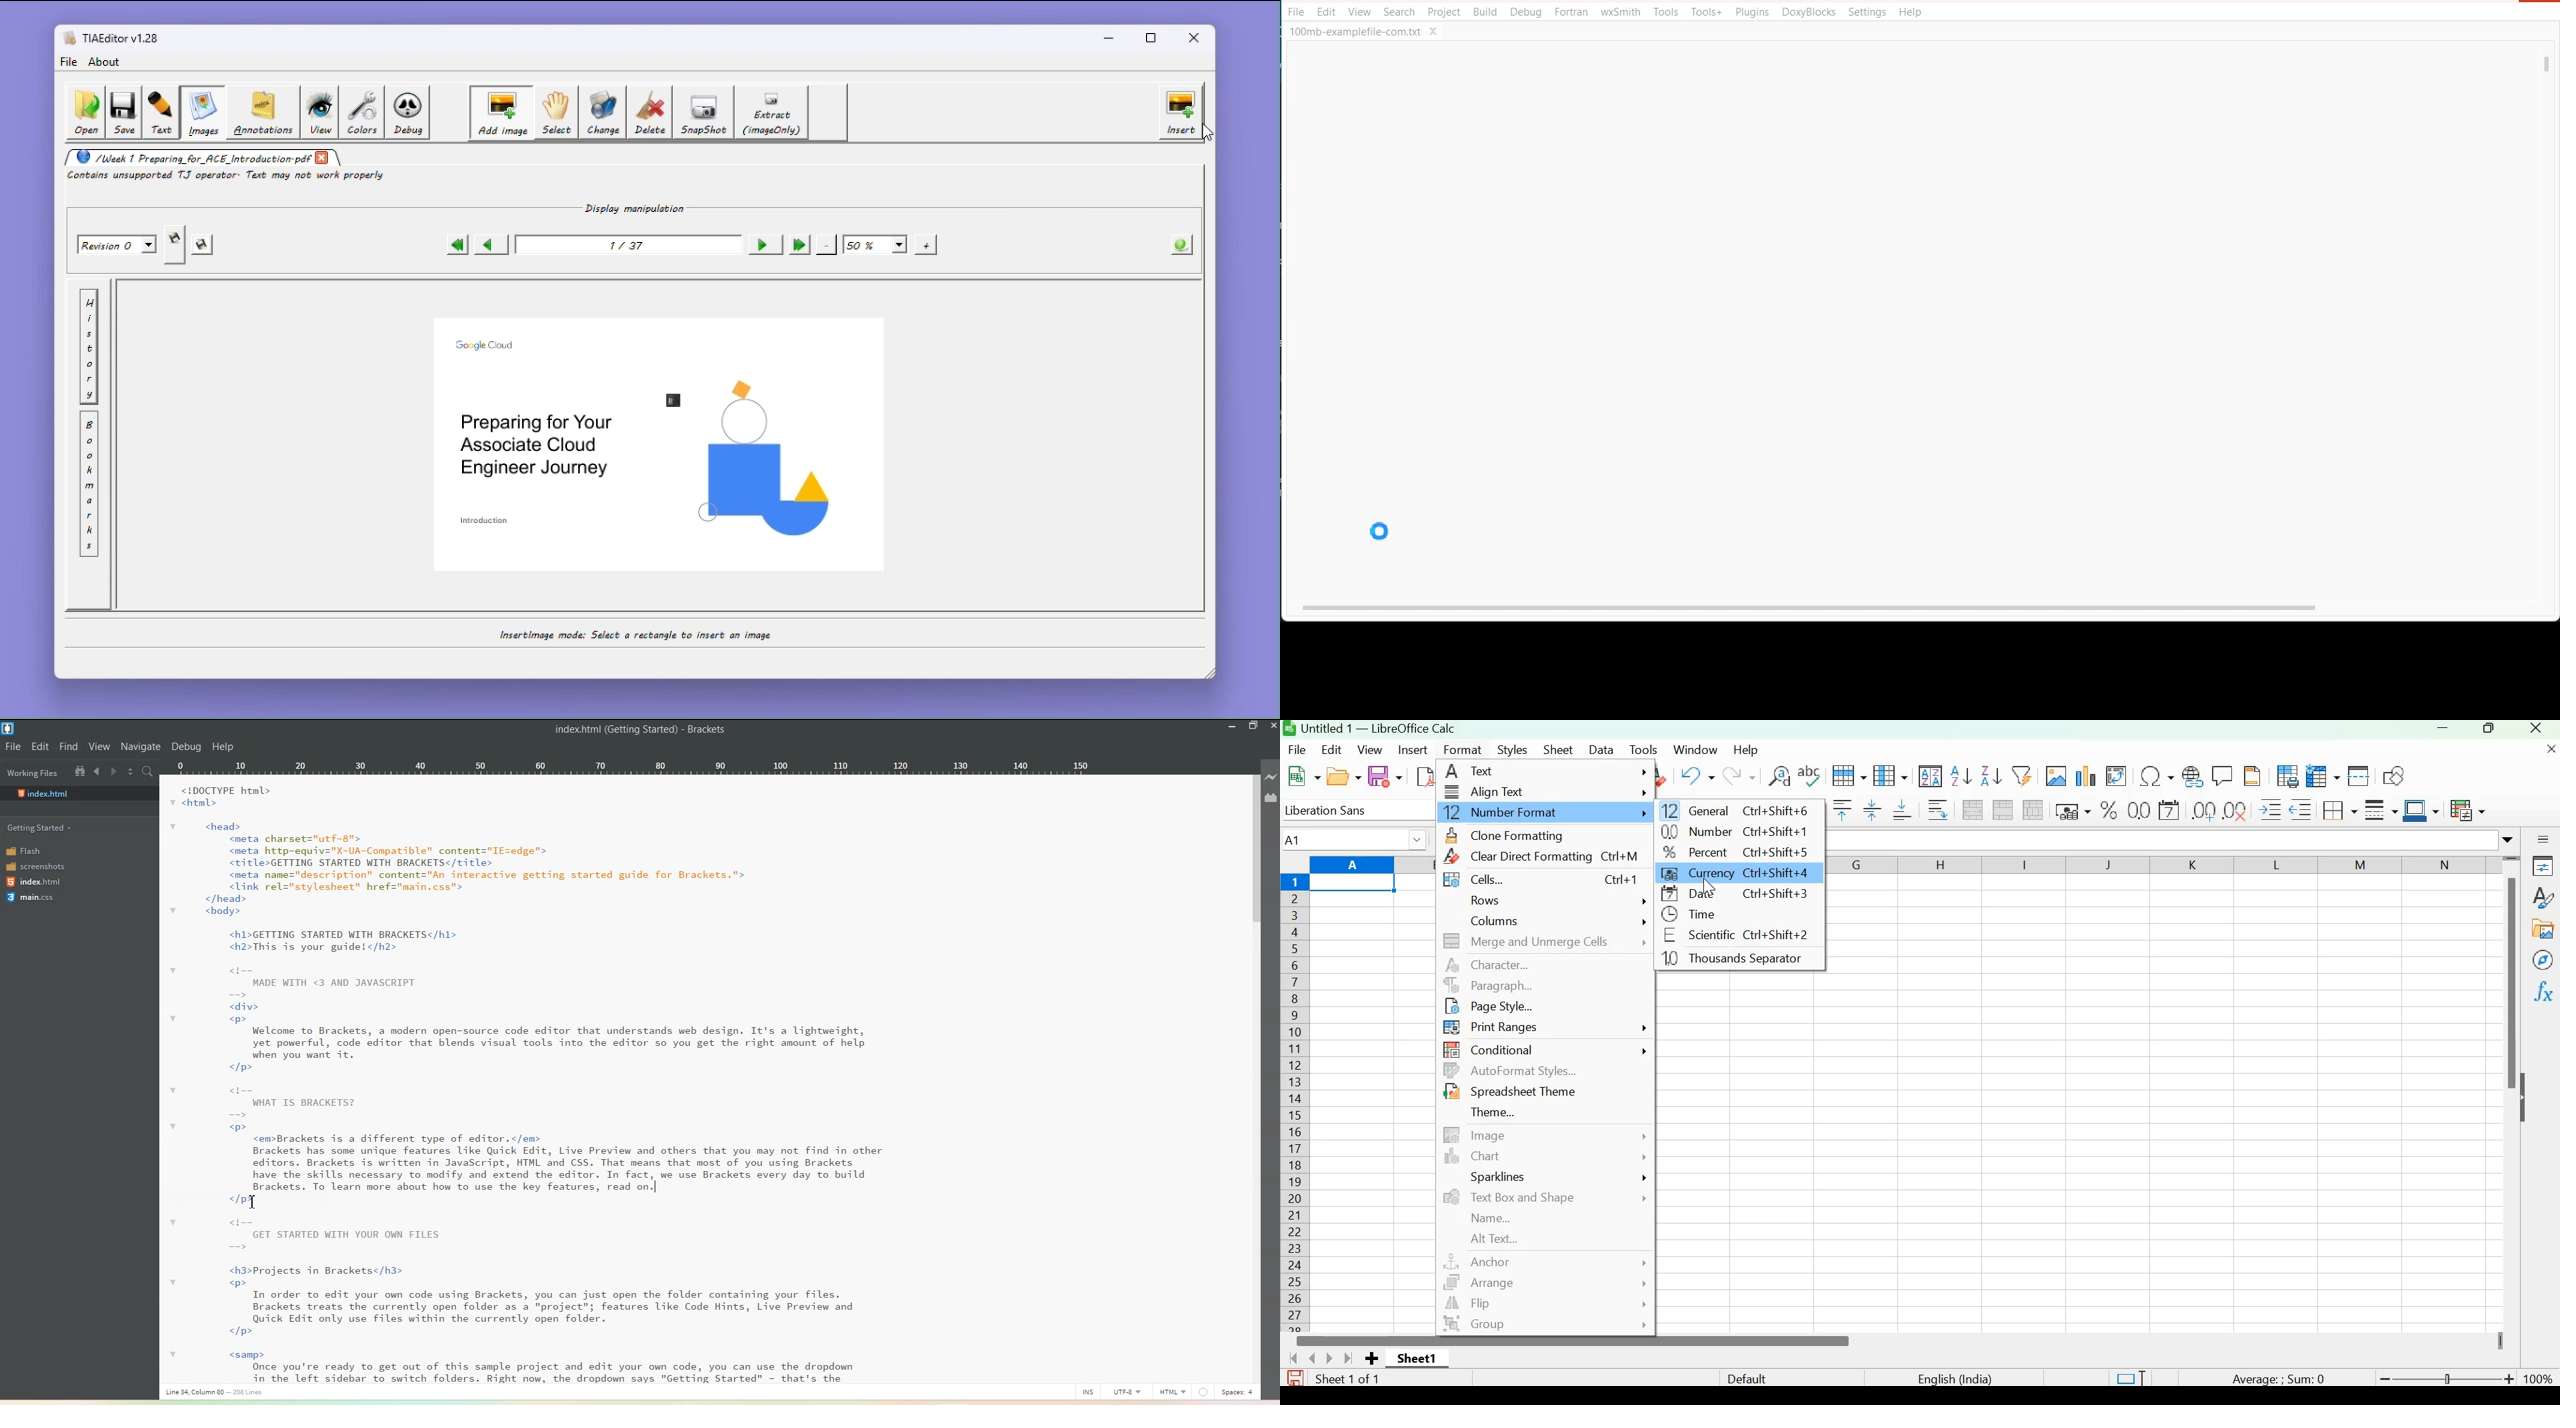 The height and width of the screenshot is (1428, 2576). What do you see at coordinates (2526, 1099) in the screenshot?
I see `Hide` at bounding box center [2526, 1099].